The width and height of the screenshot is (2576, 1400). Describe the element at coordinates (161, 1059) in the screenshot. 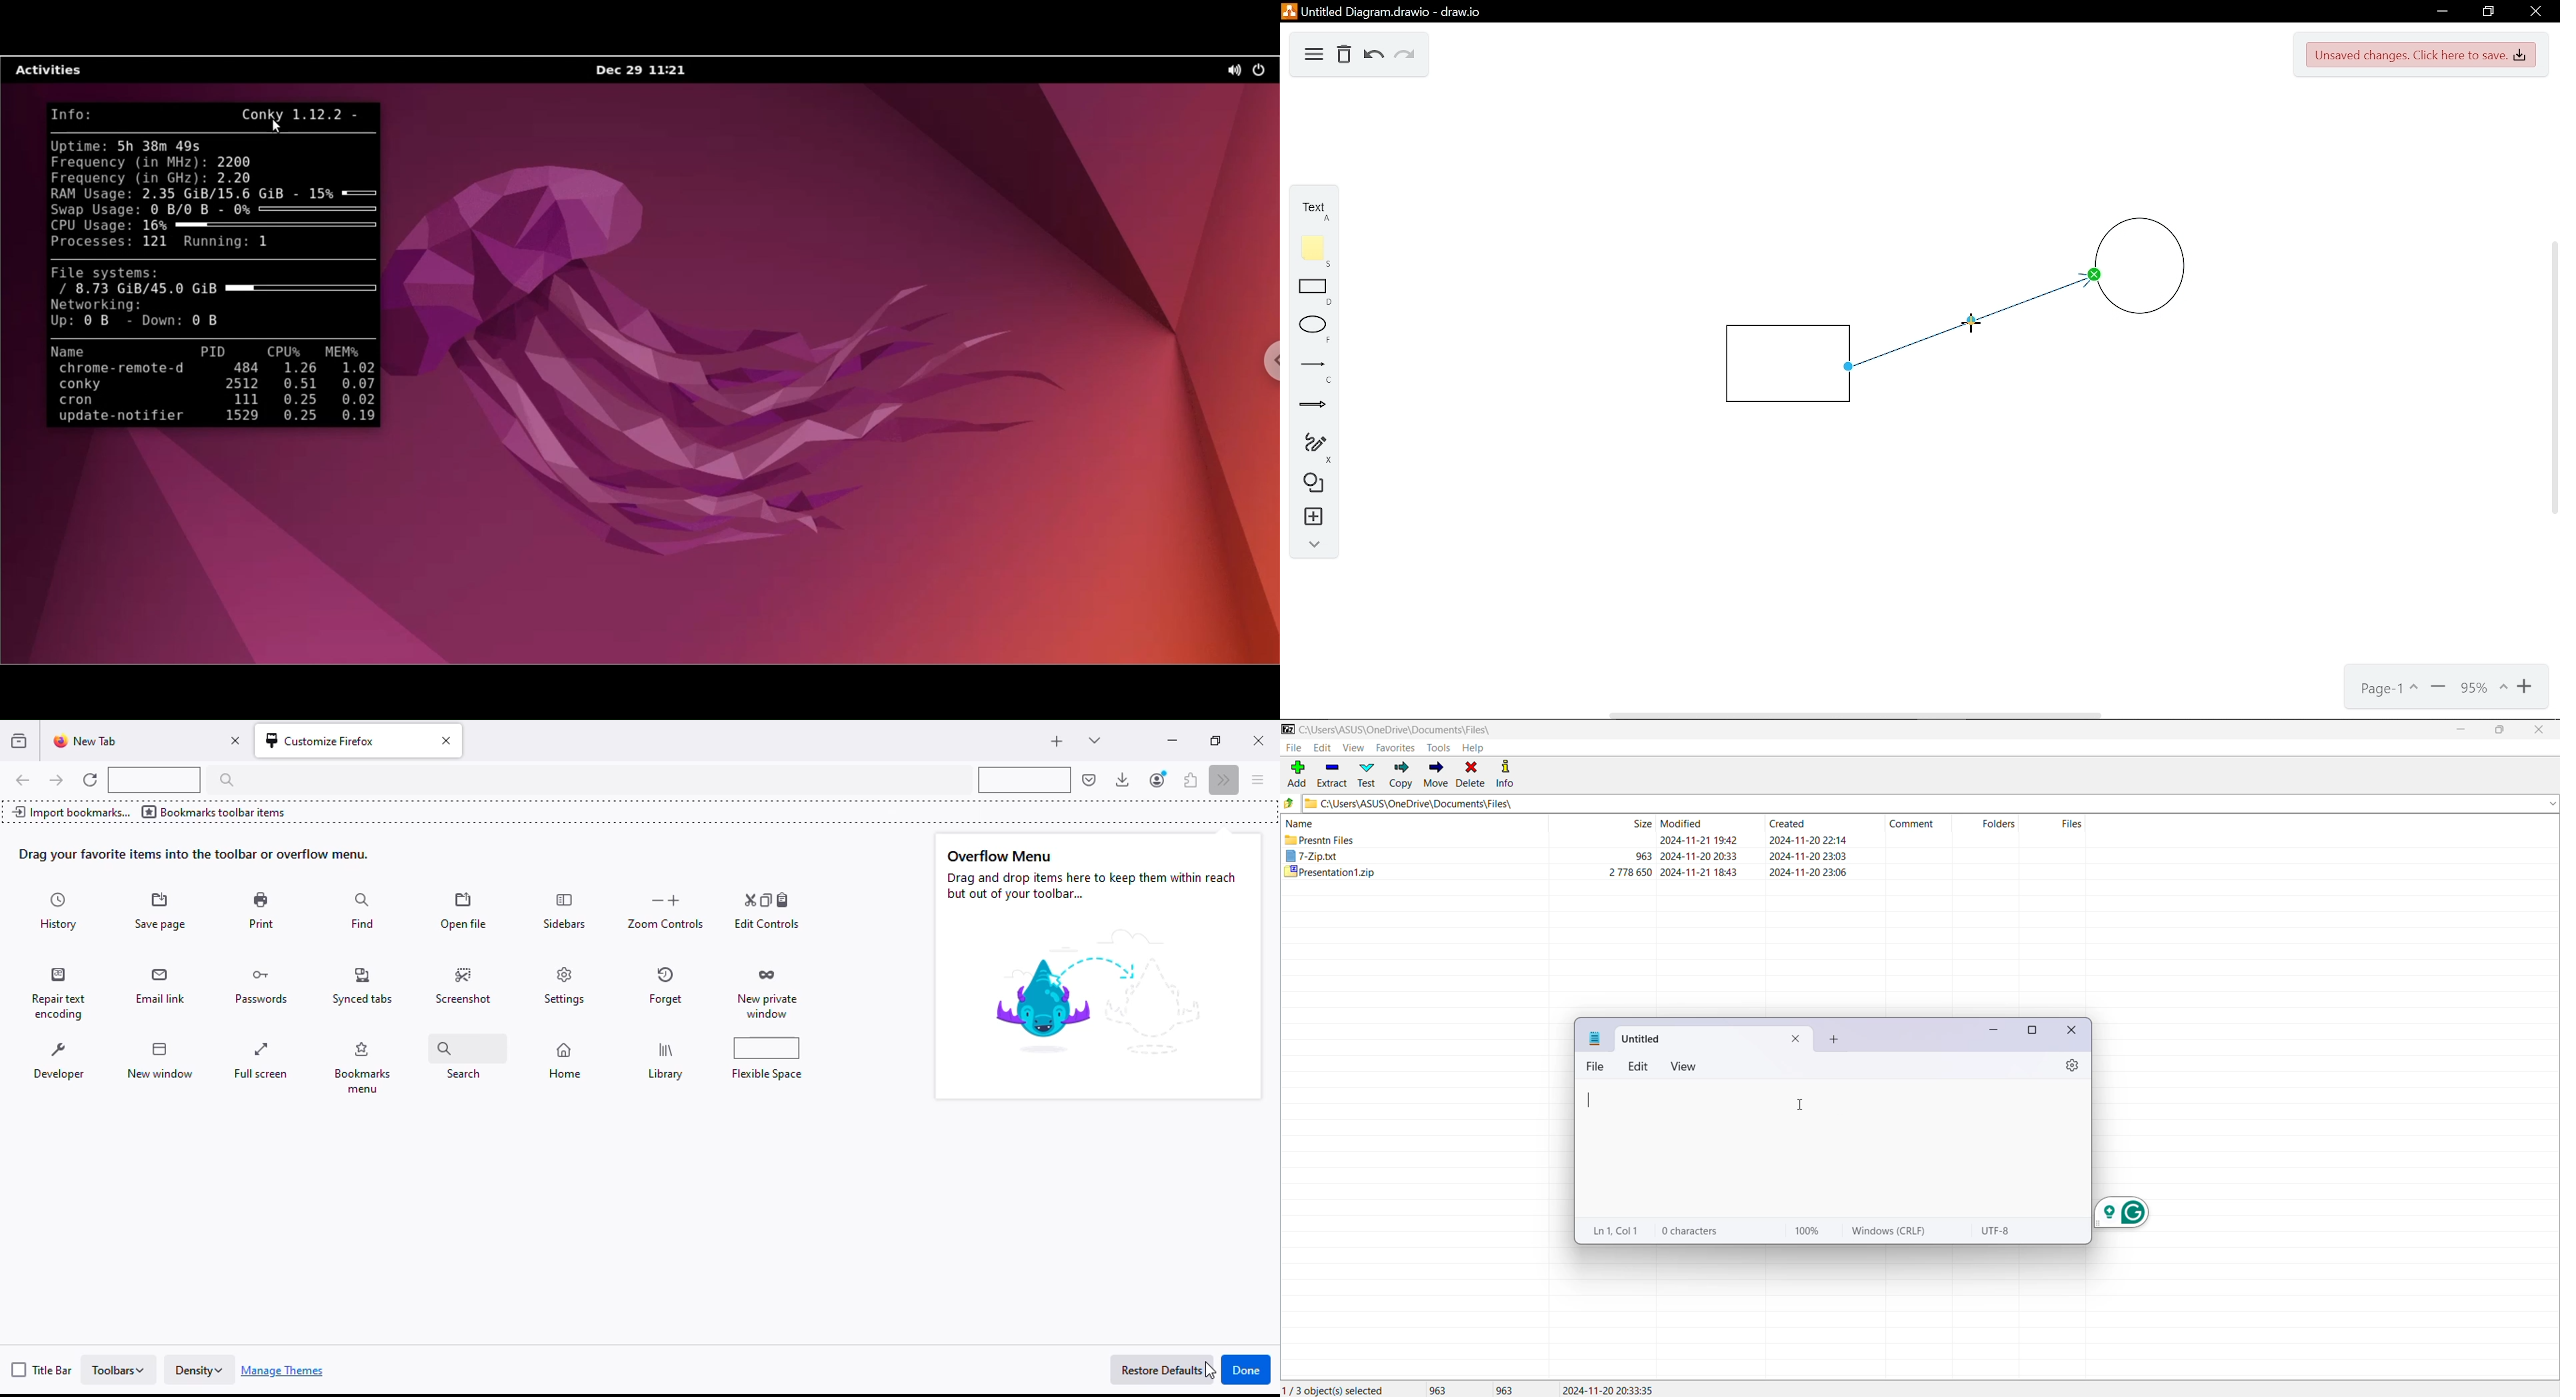

I see `new window` at that location.